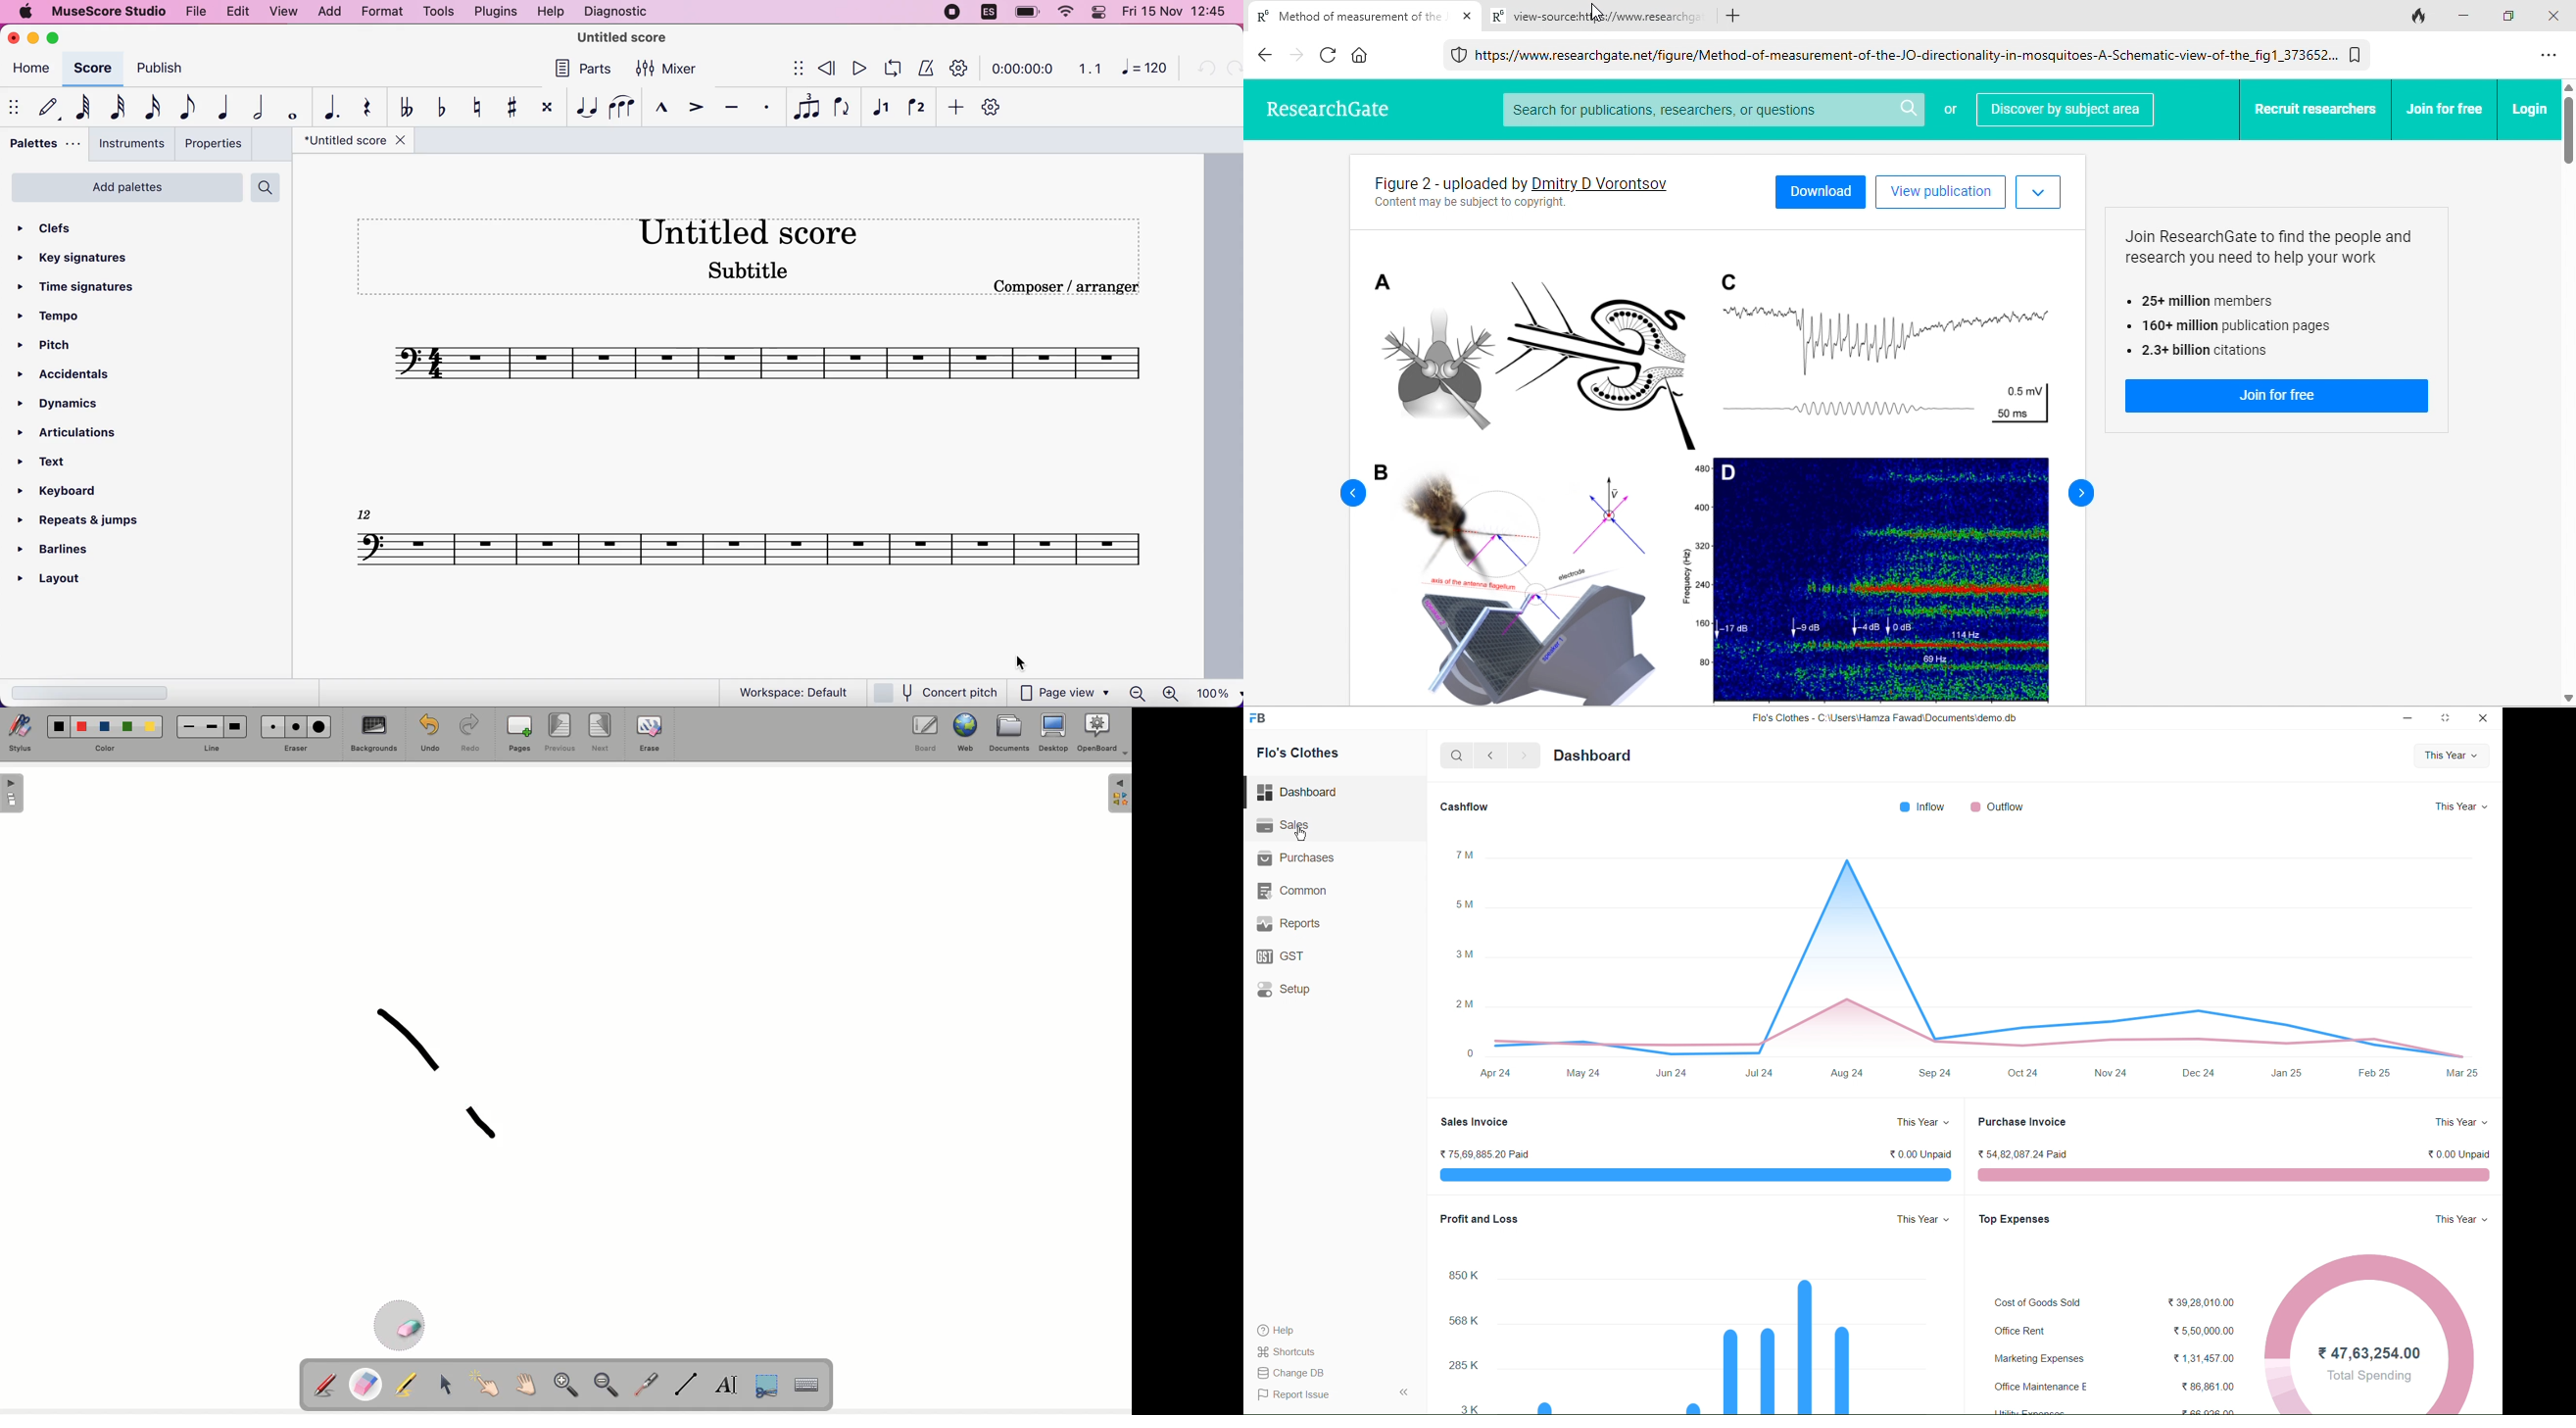 The image size is (2576, 1428). Describe the element at coordinates (1463, 1053) in the screenshot. I see `0` at that location.